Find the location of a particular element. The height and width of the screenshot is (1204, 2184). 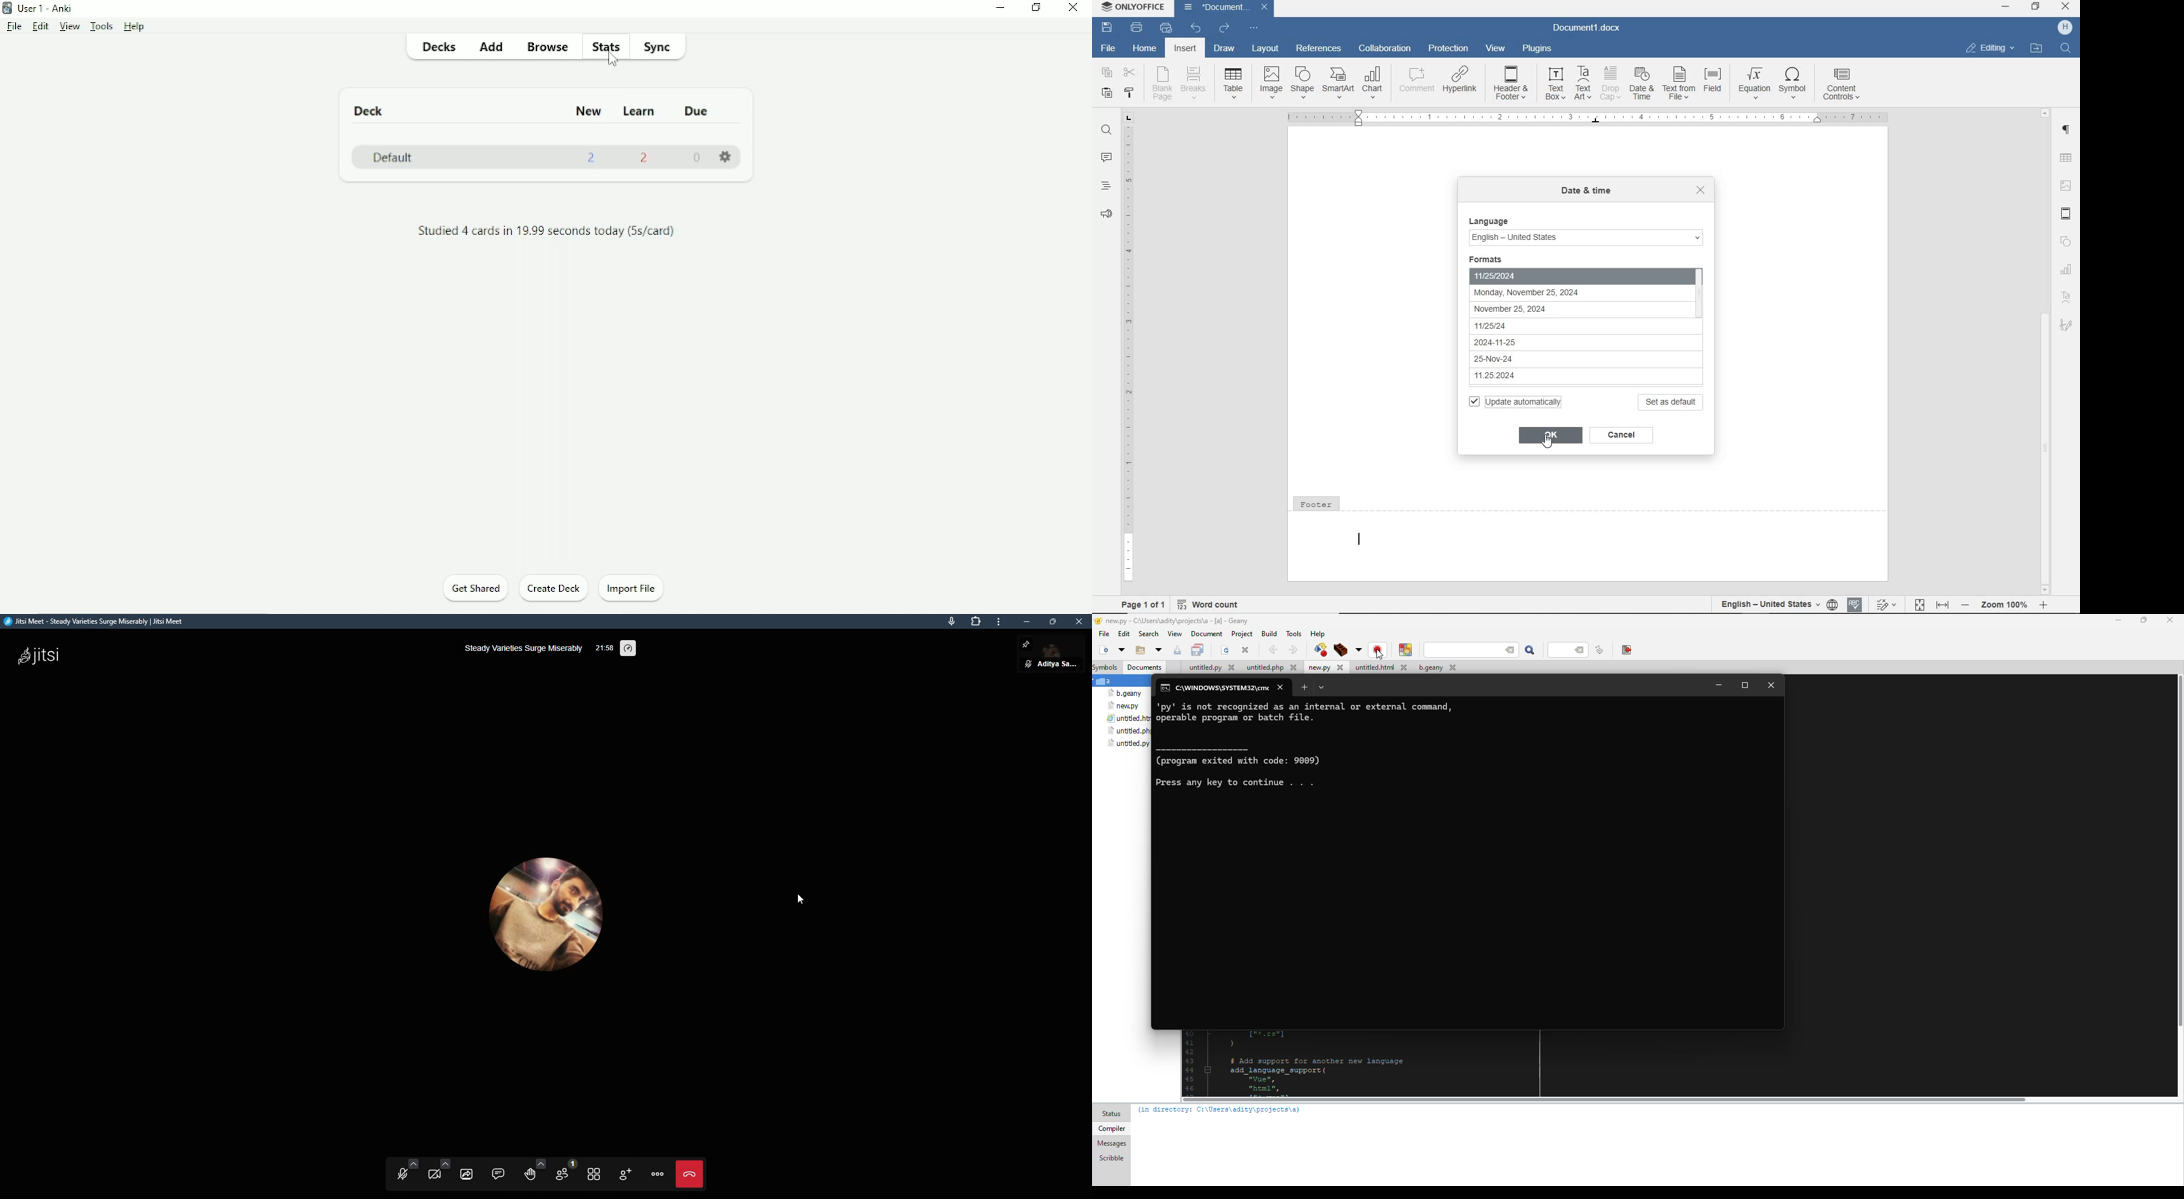

zoom 100% is located at coordinates (2003, 604).